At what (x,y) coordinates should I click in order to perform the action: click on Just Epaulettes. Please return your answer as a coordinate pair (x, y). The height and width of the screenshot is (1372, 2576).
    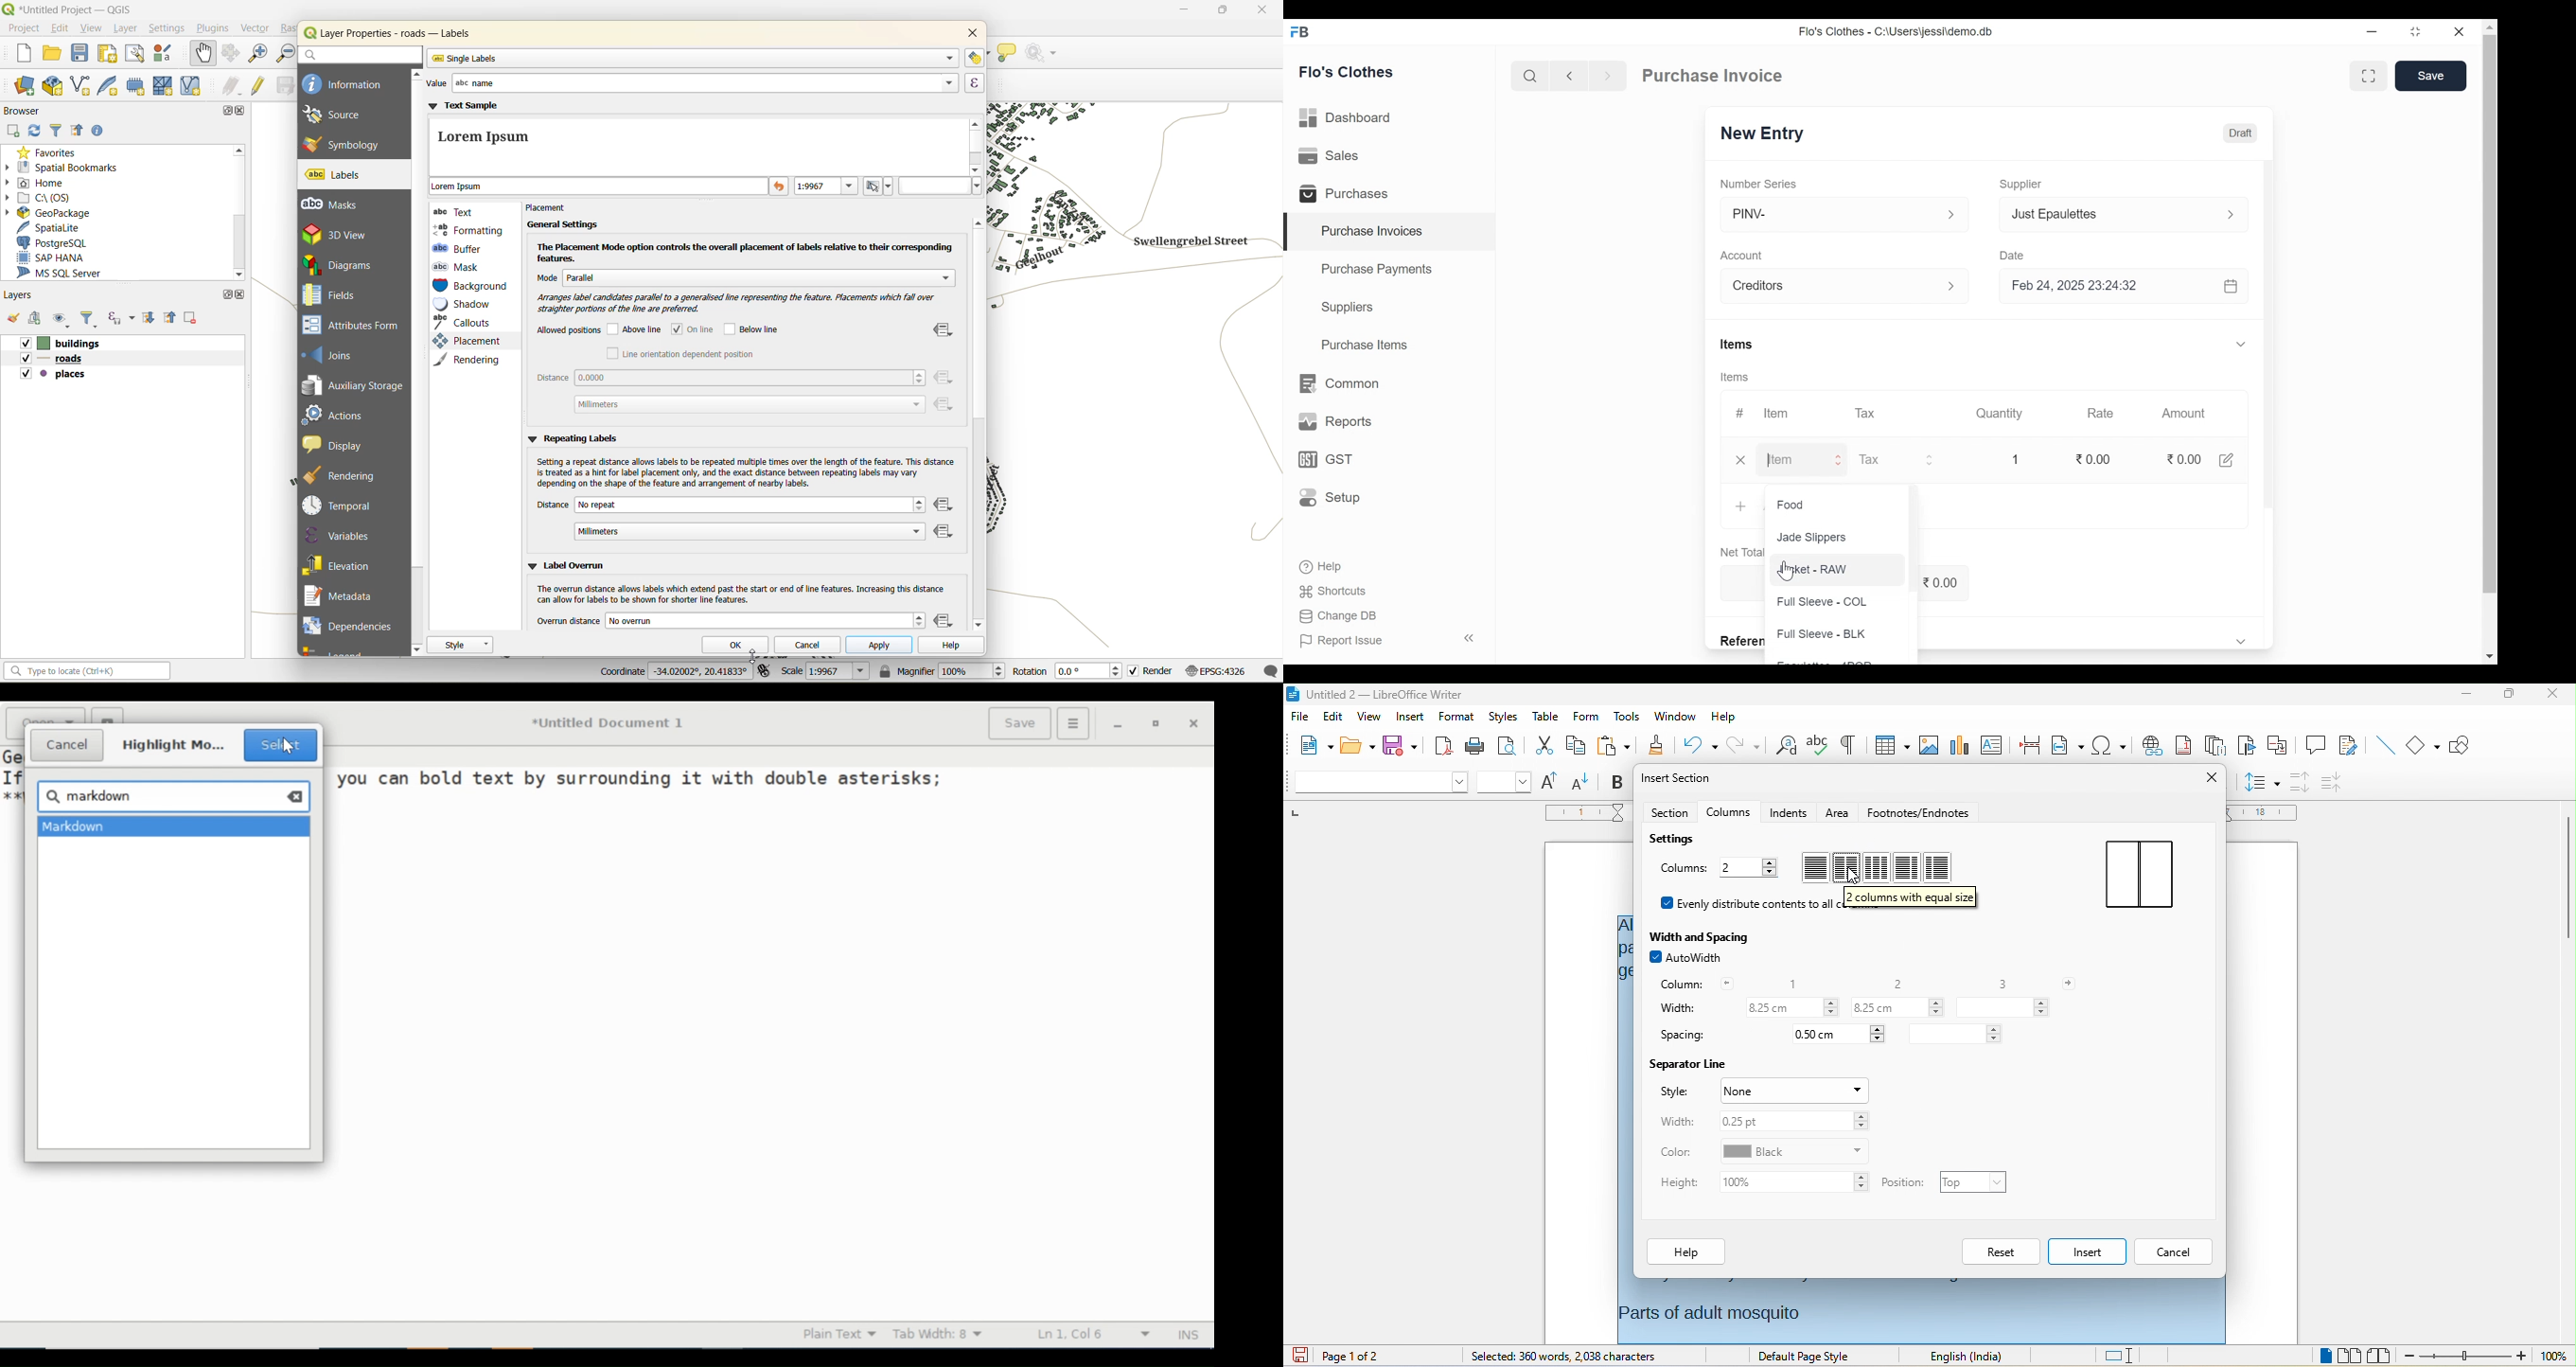
    Looking at the image, I should click on (2109, 214).